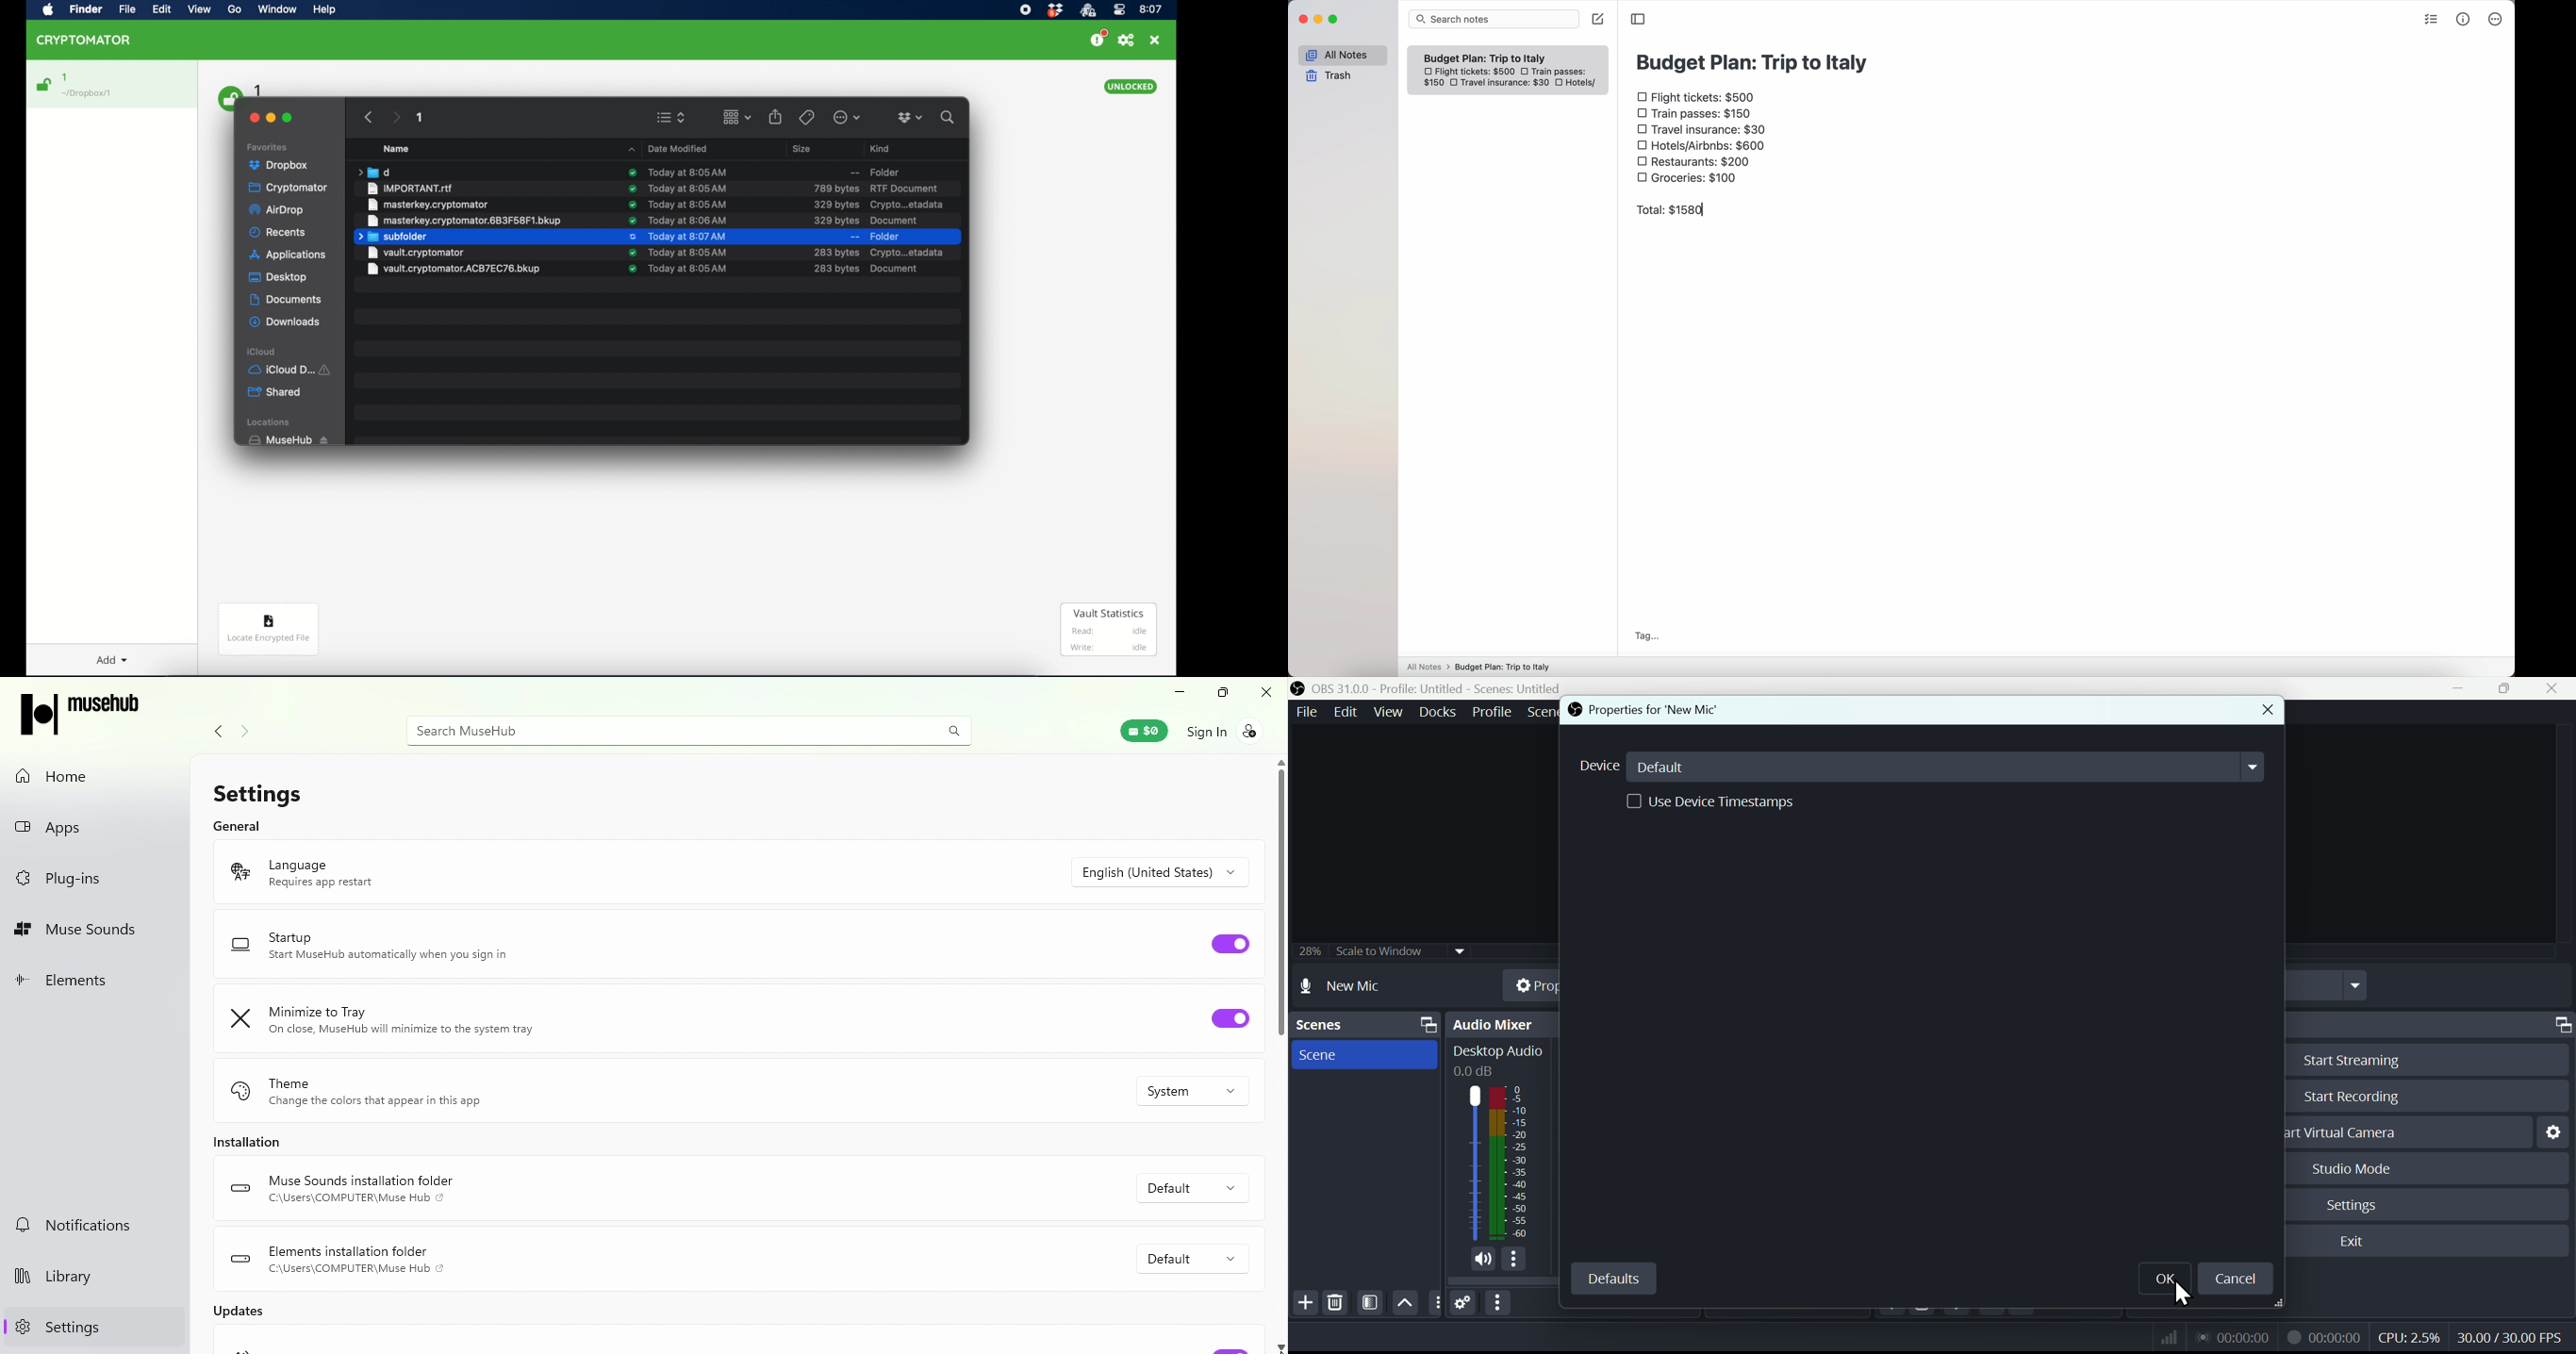  Describe the element at coordinates (258, 791) in the screenshot. I see `Settings` at that location.